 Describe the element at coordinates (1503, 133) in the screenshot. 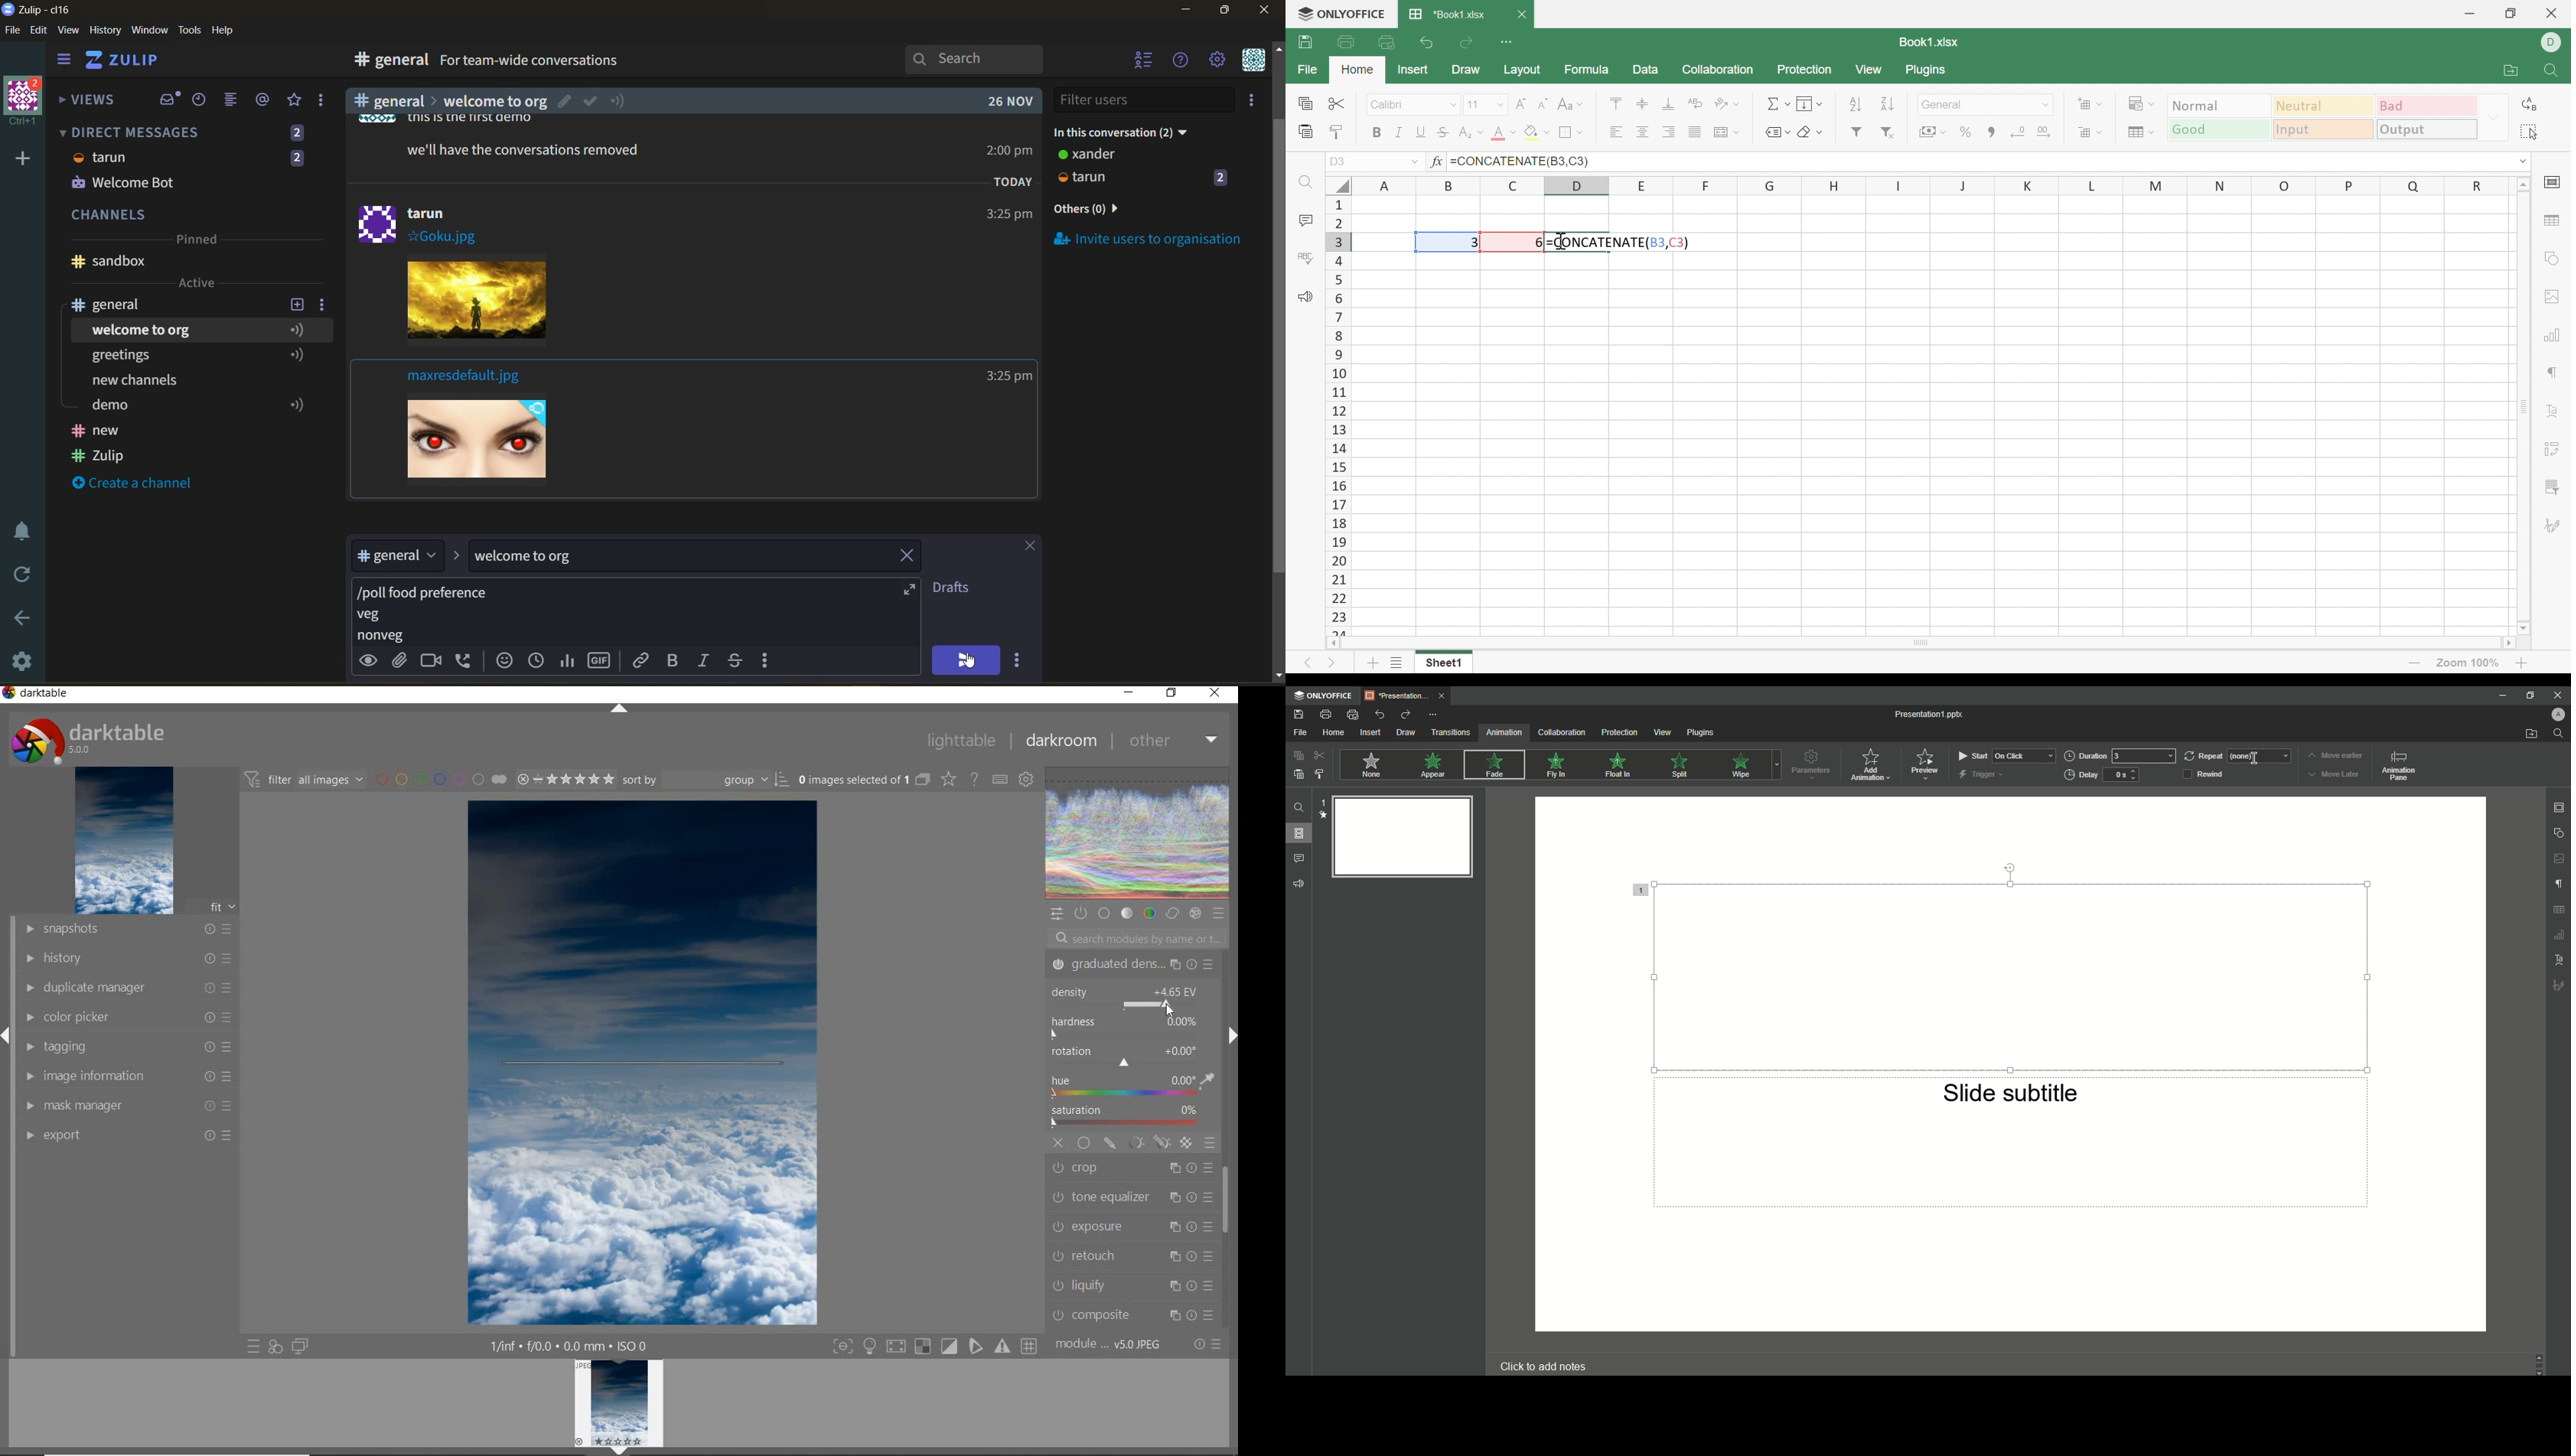

I see `Font color` at that location.